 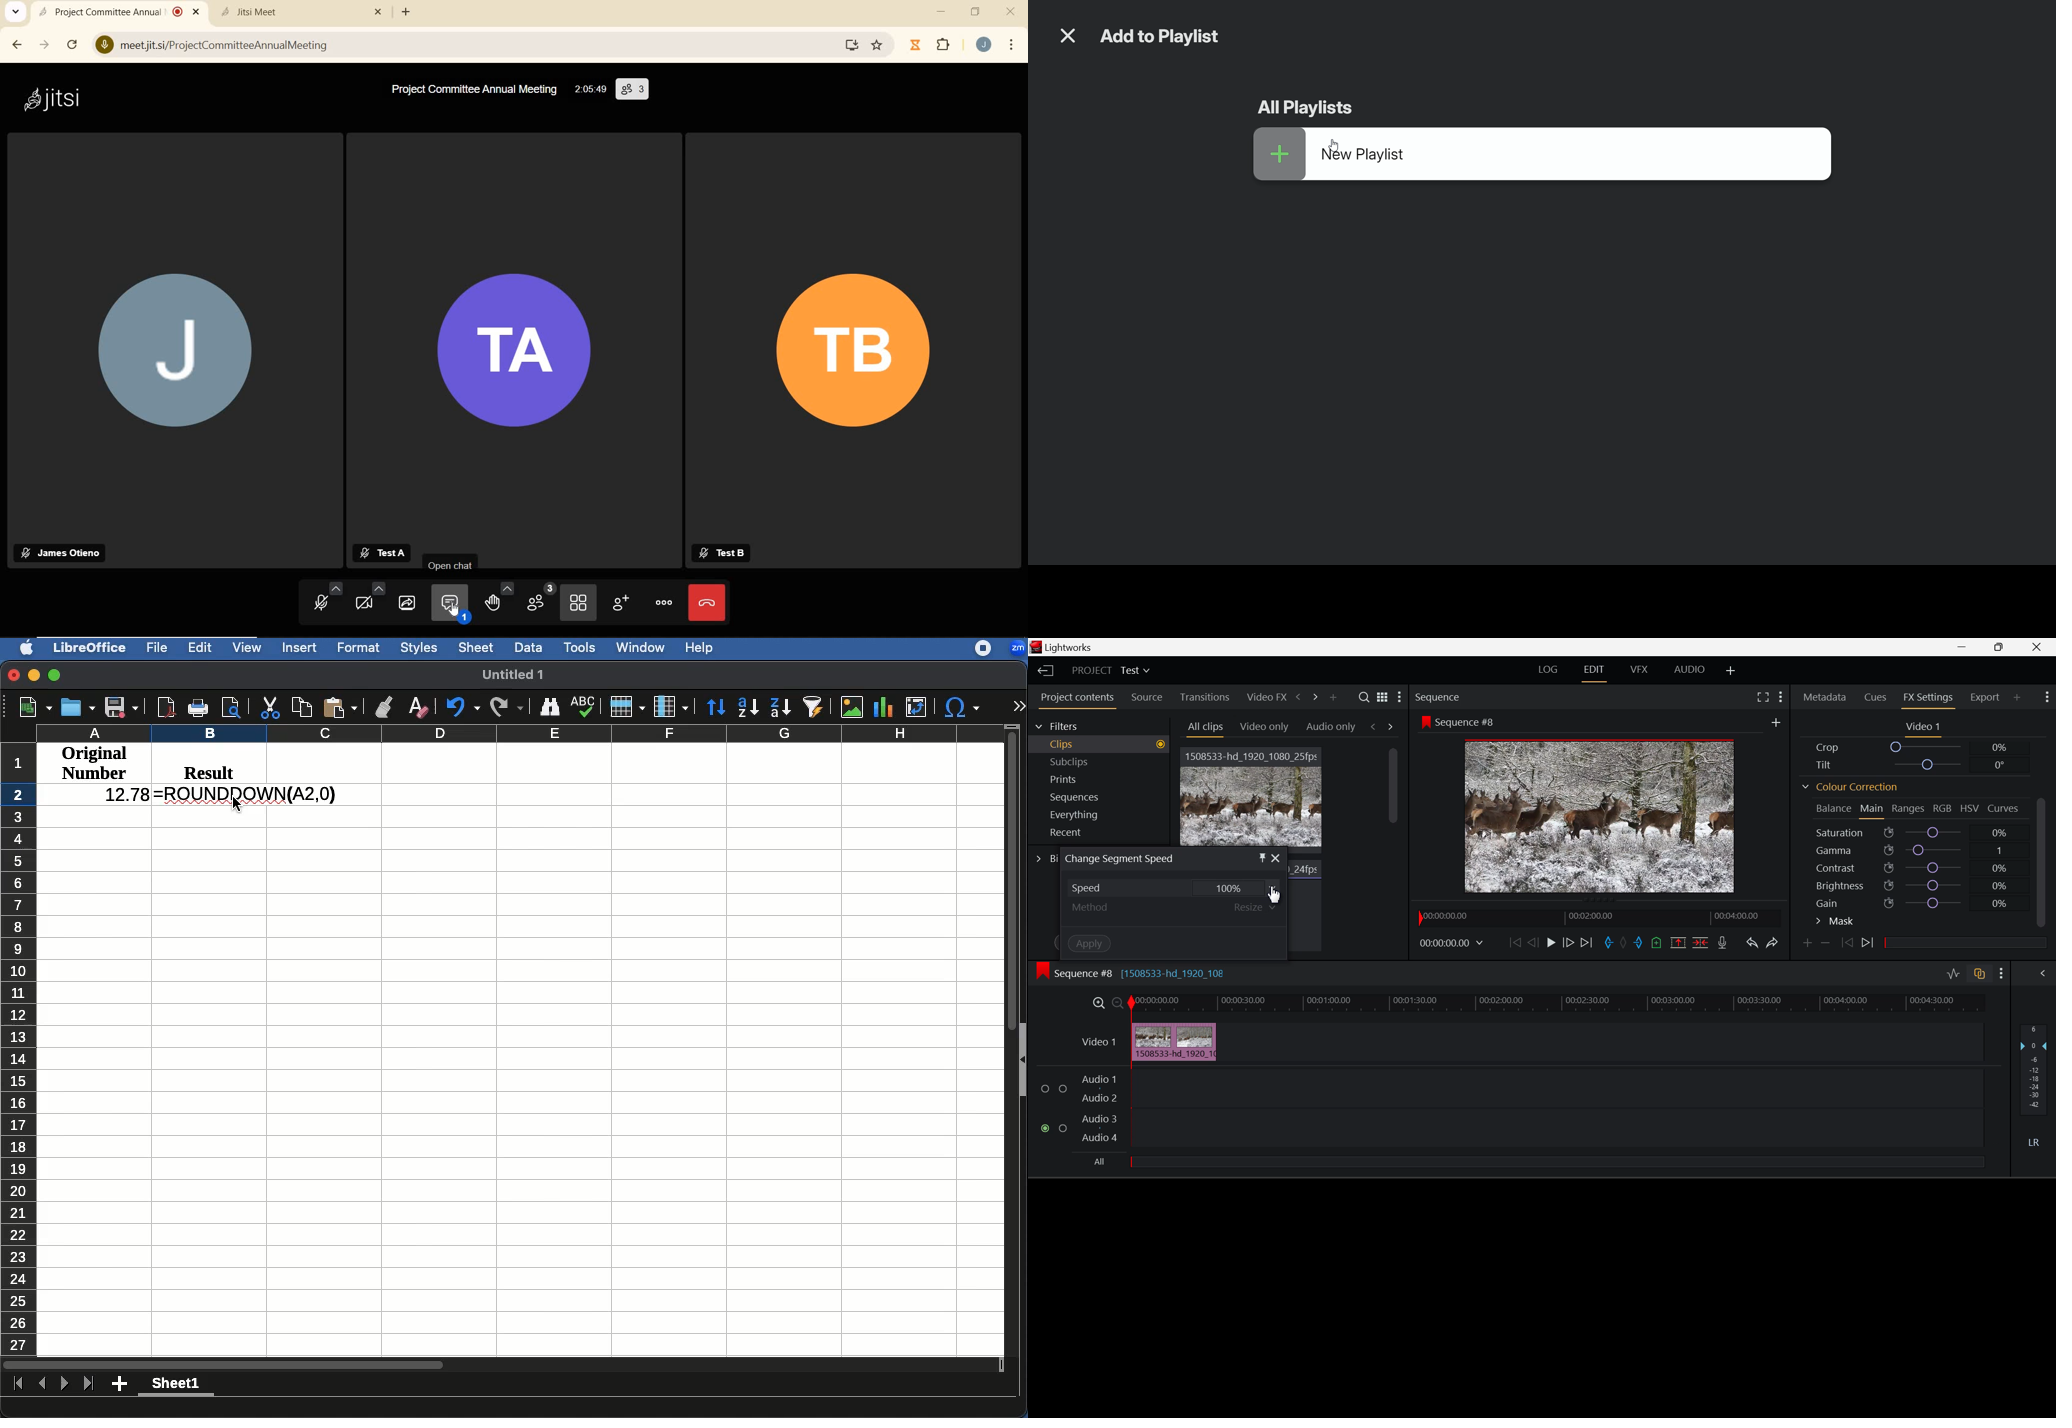 What do you see at coordinates (813, 706) in the screenshot?
I see `AutoFilter` at bounding box center [813, 706].